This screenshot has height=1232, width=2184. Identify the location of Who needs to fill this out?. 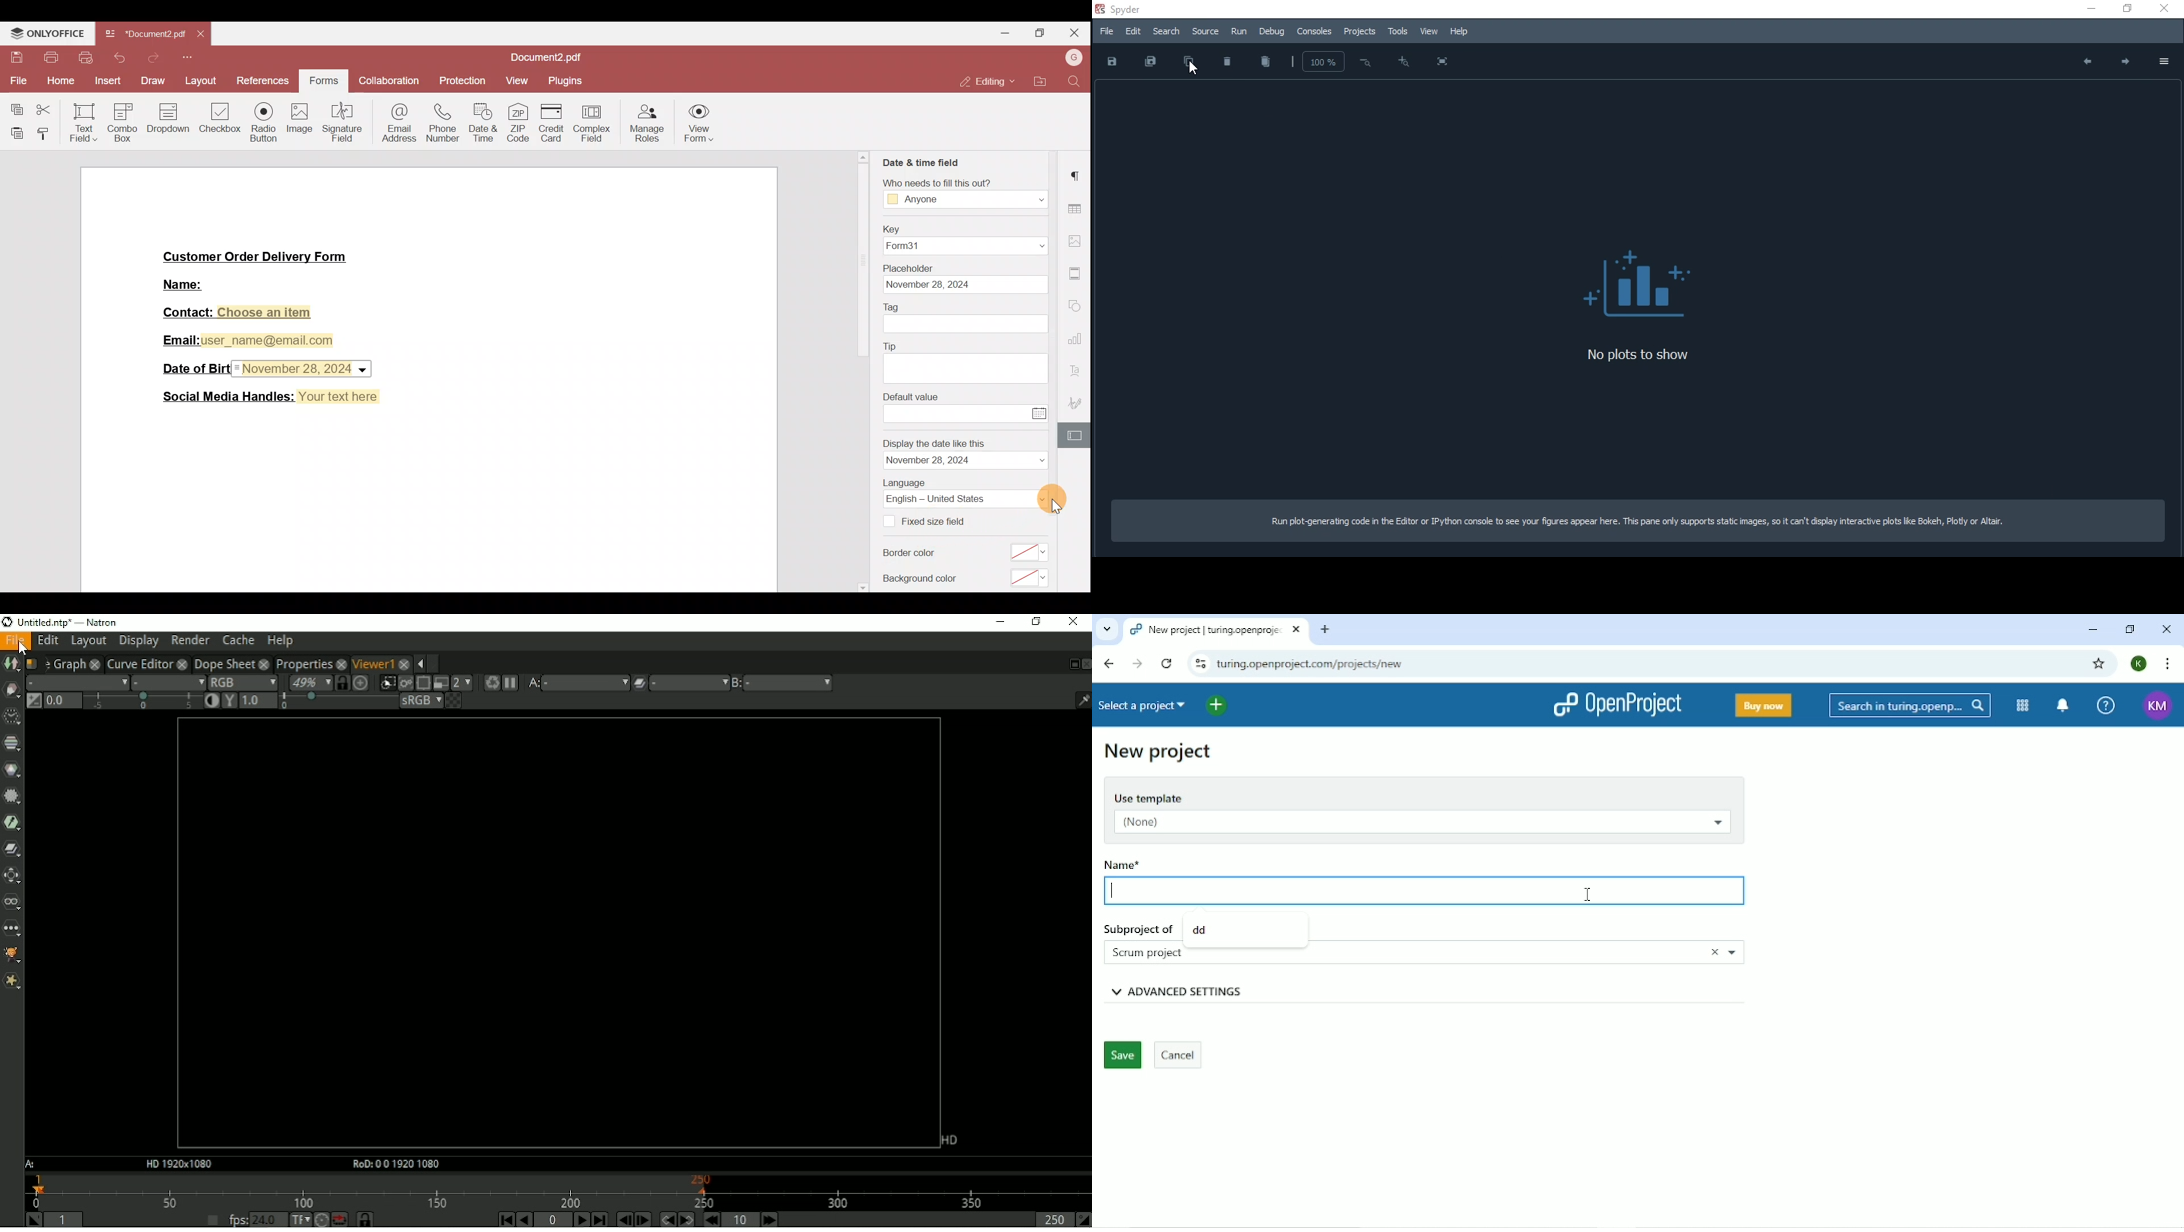
(939, 182).